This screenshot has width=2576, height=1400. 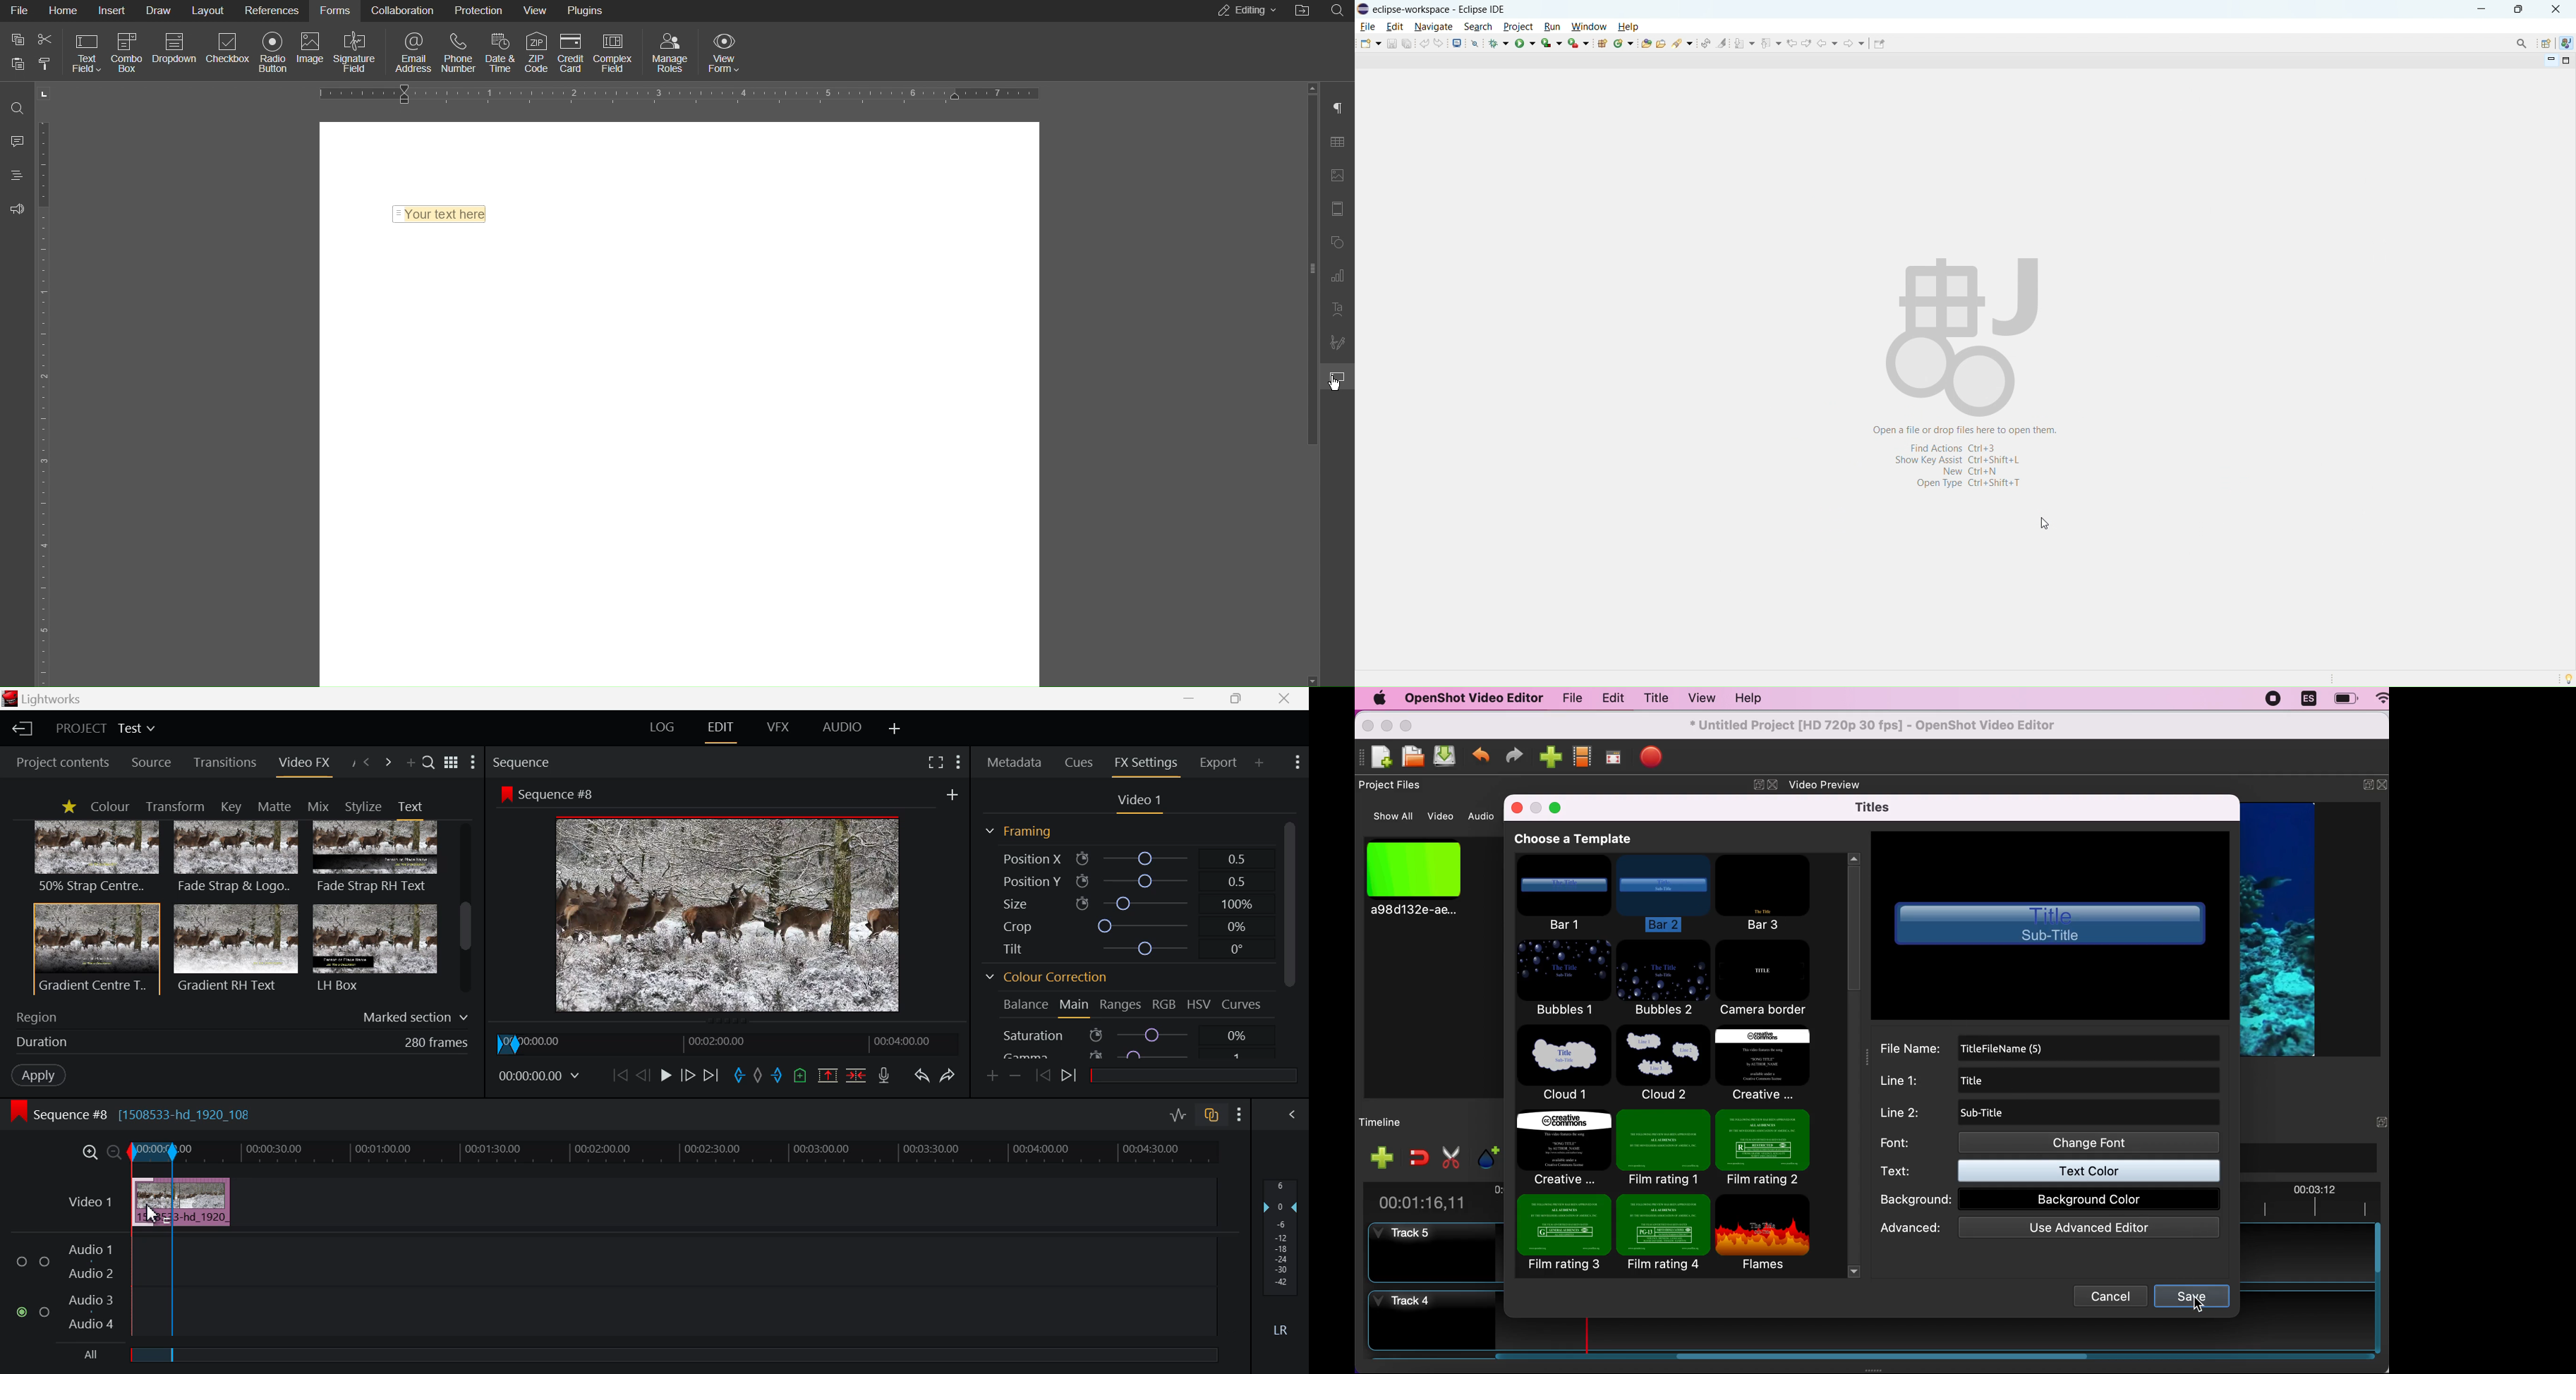 I want to click on Gamma, so click(x=1124, y=1053).